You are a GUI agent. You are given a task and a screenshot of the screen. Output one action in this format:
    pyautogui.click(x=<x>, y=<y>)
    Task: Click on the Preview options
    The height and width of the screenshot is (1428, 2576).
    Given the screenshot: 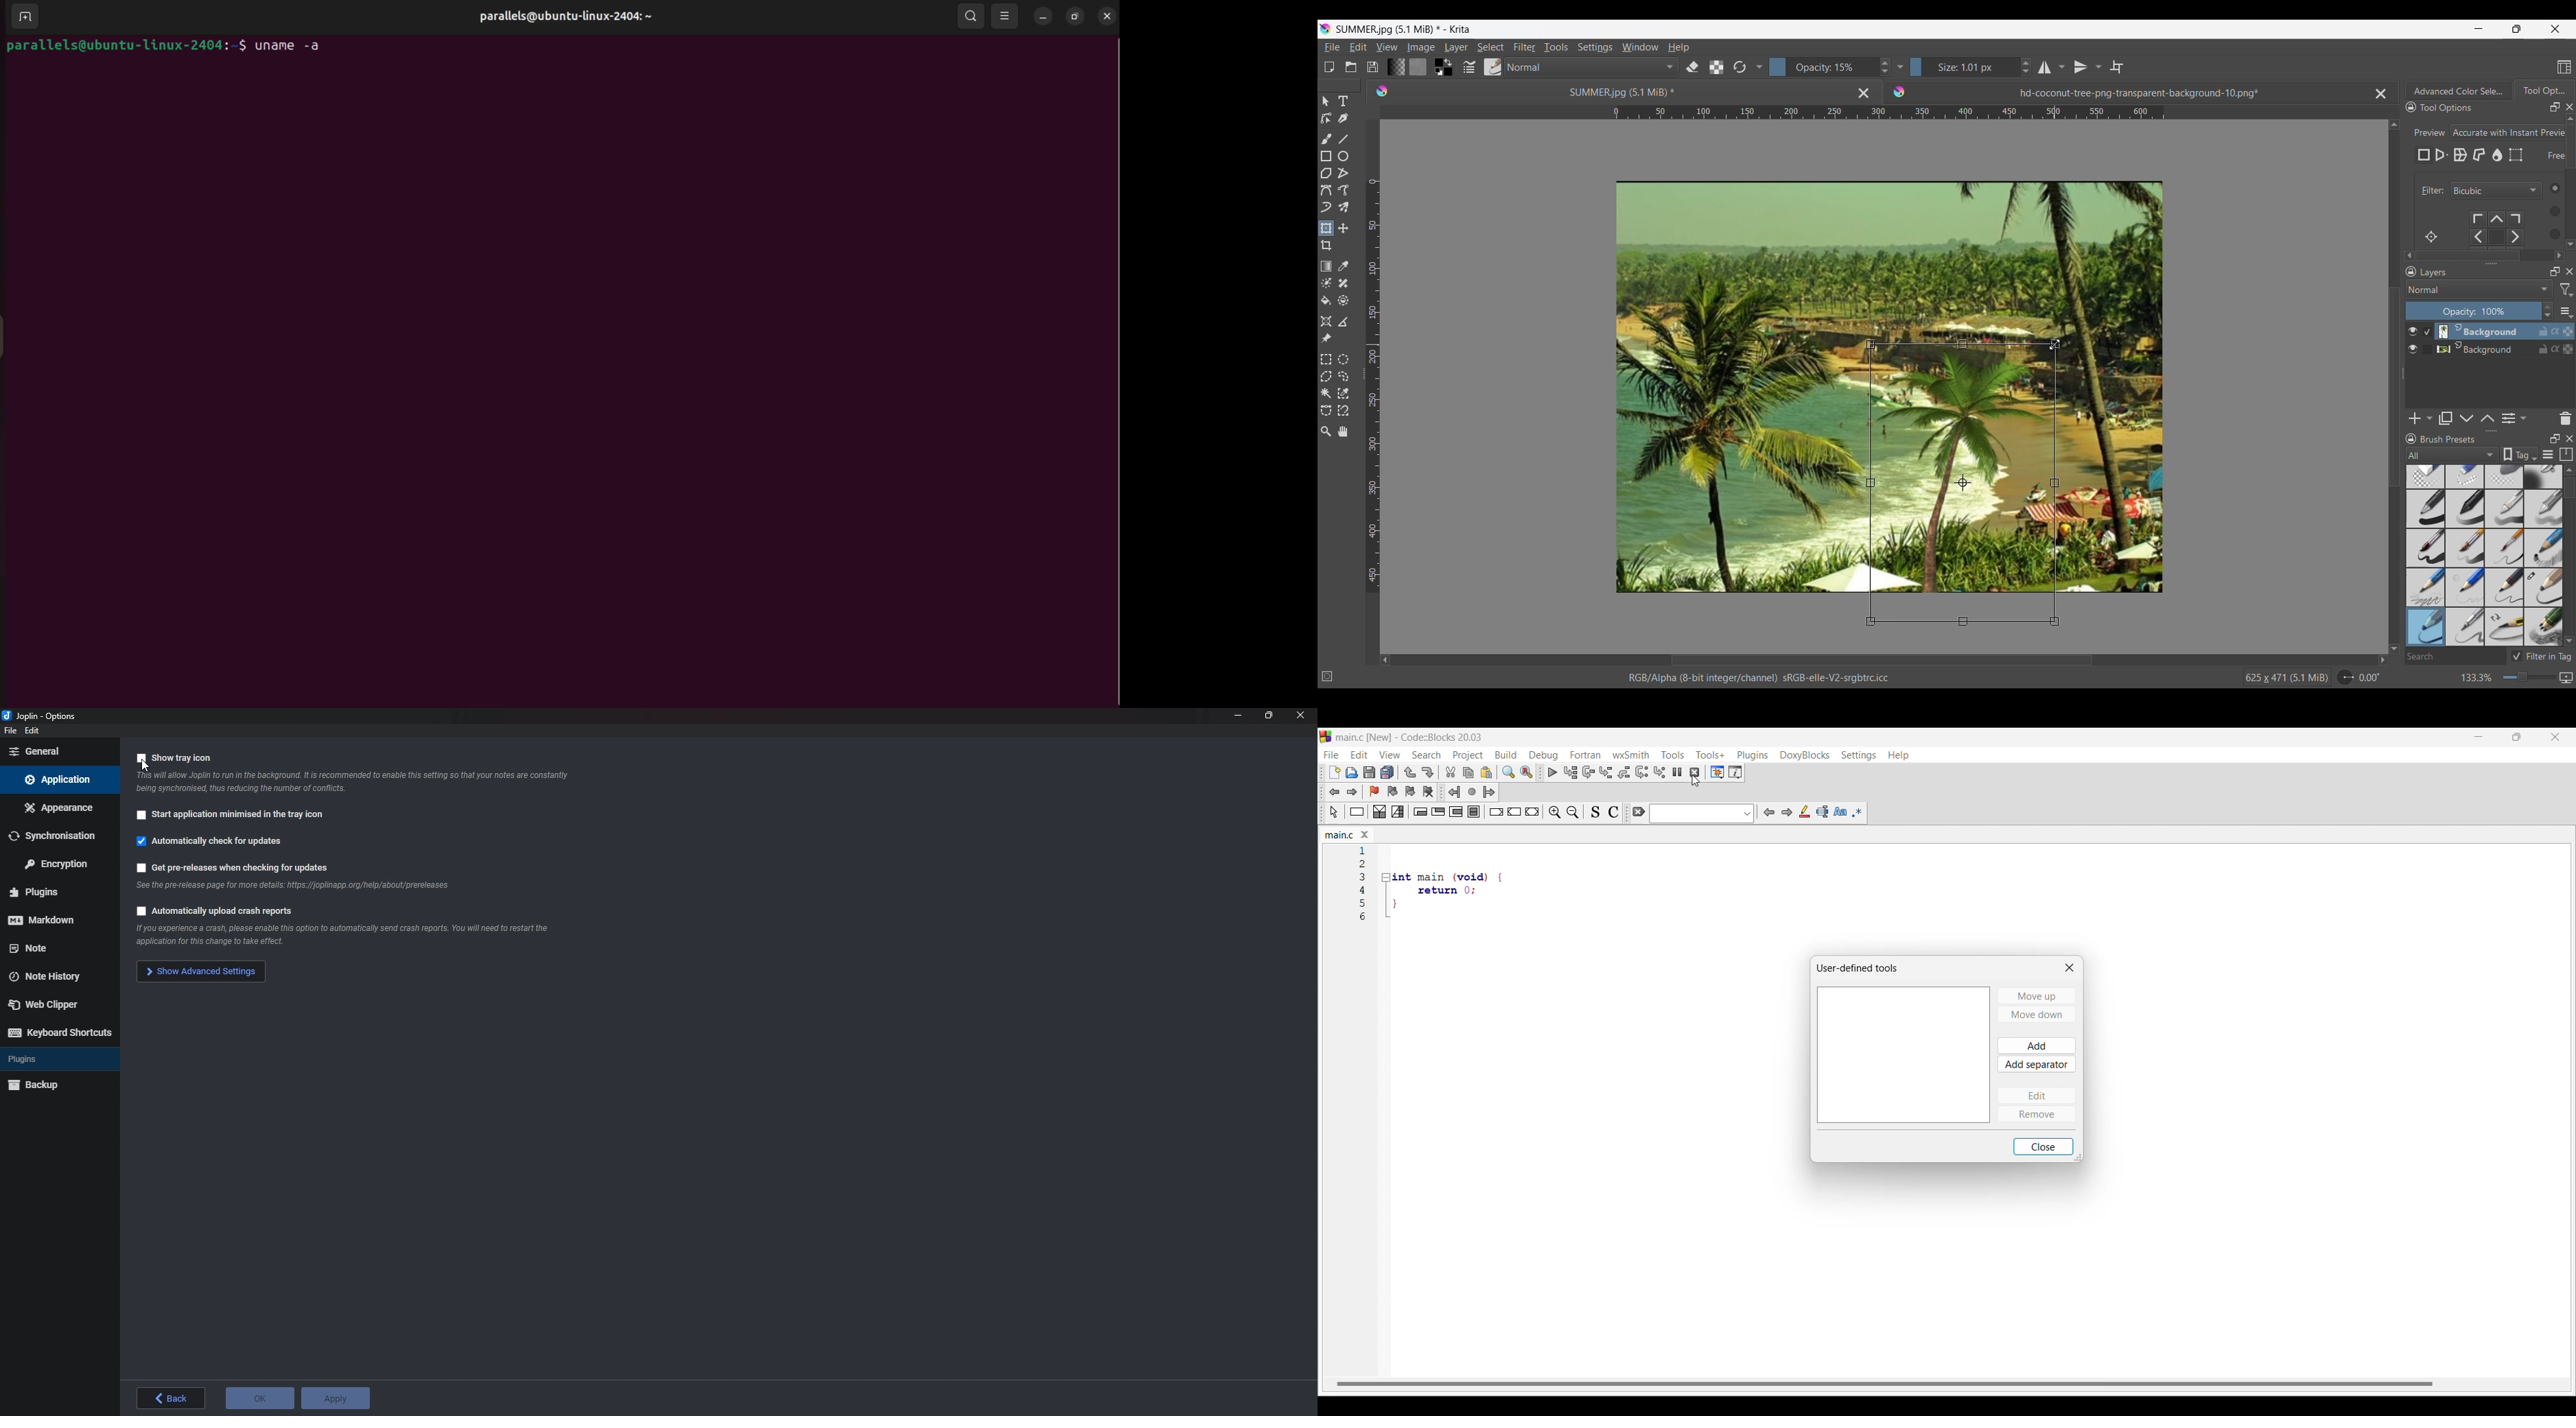 What is the action you would take?
    pyautogui.click(x=2509, y=132)
    